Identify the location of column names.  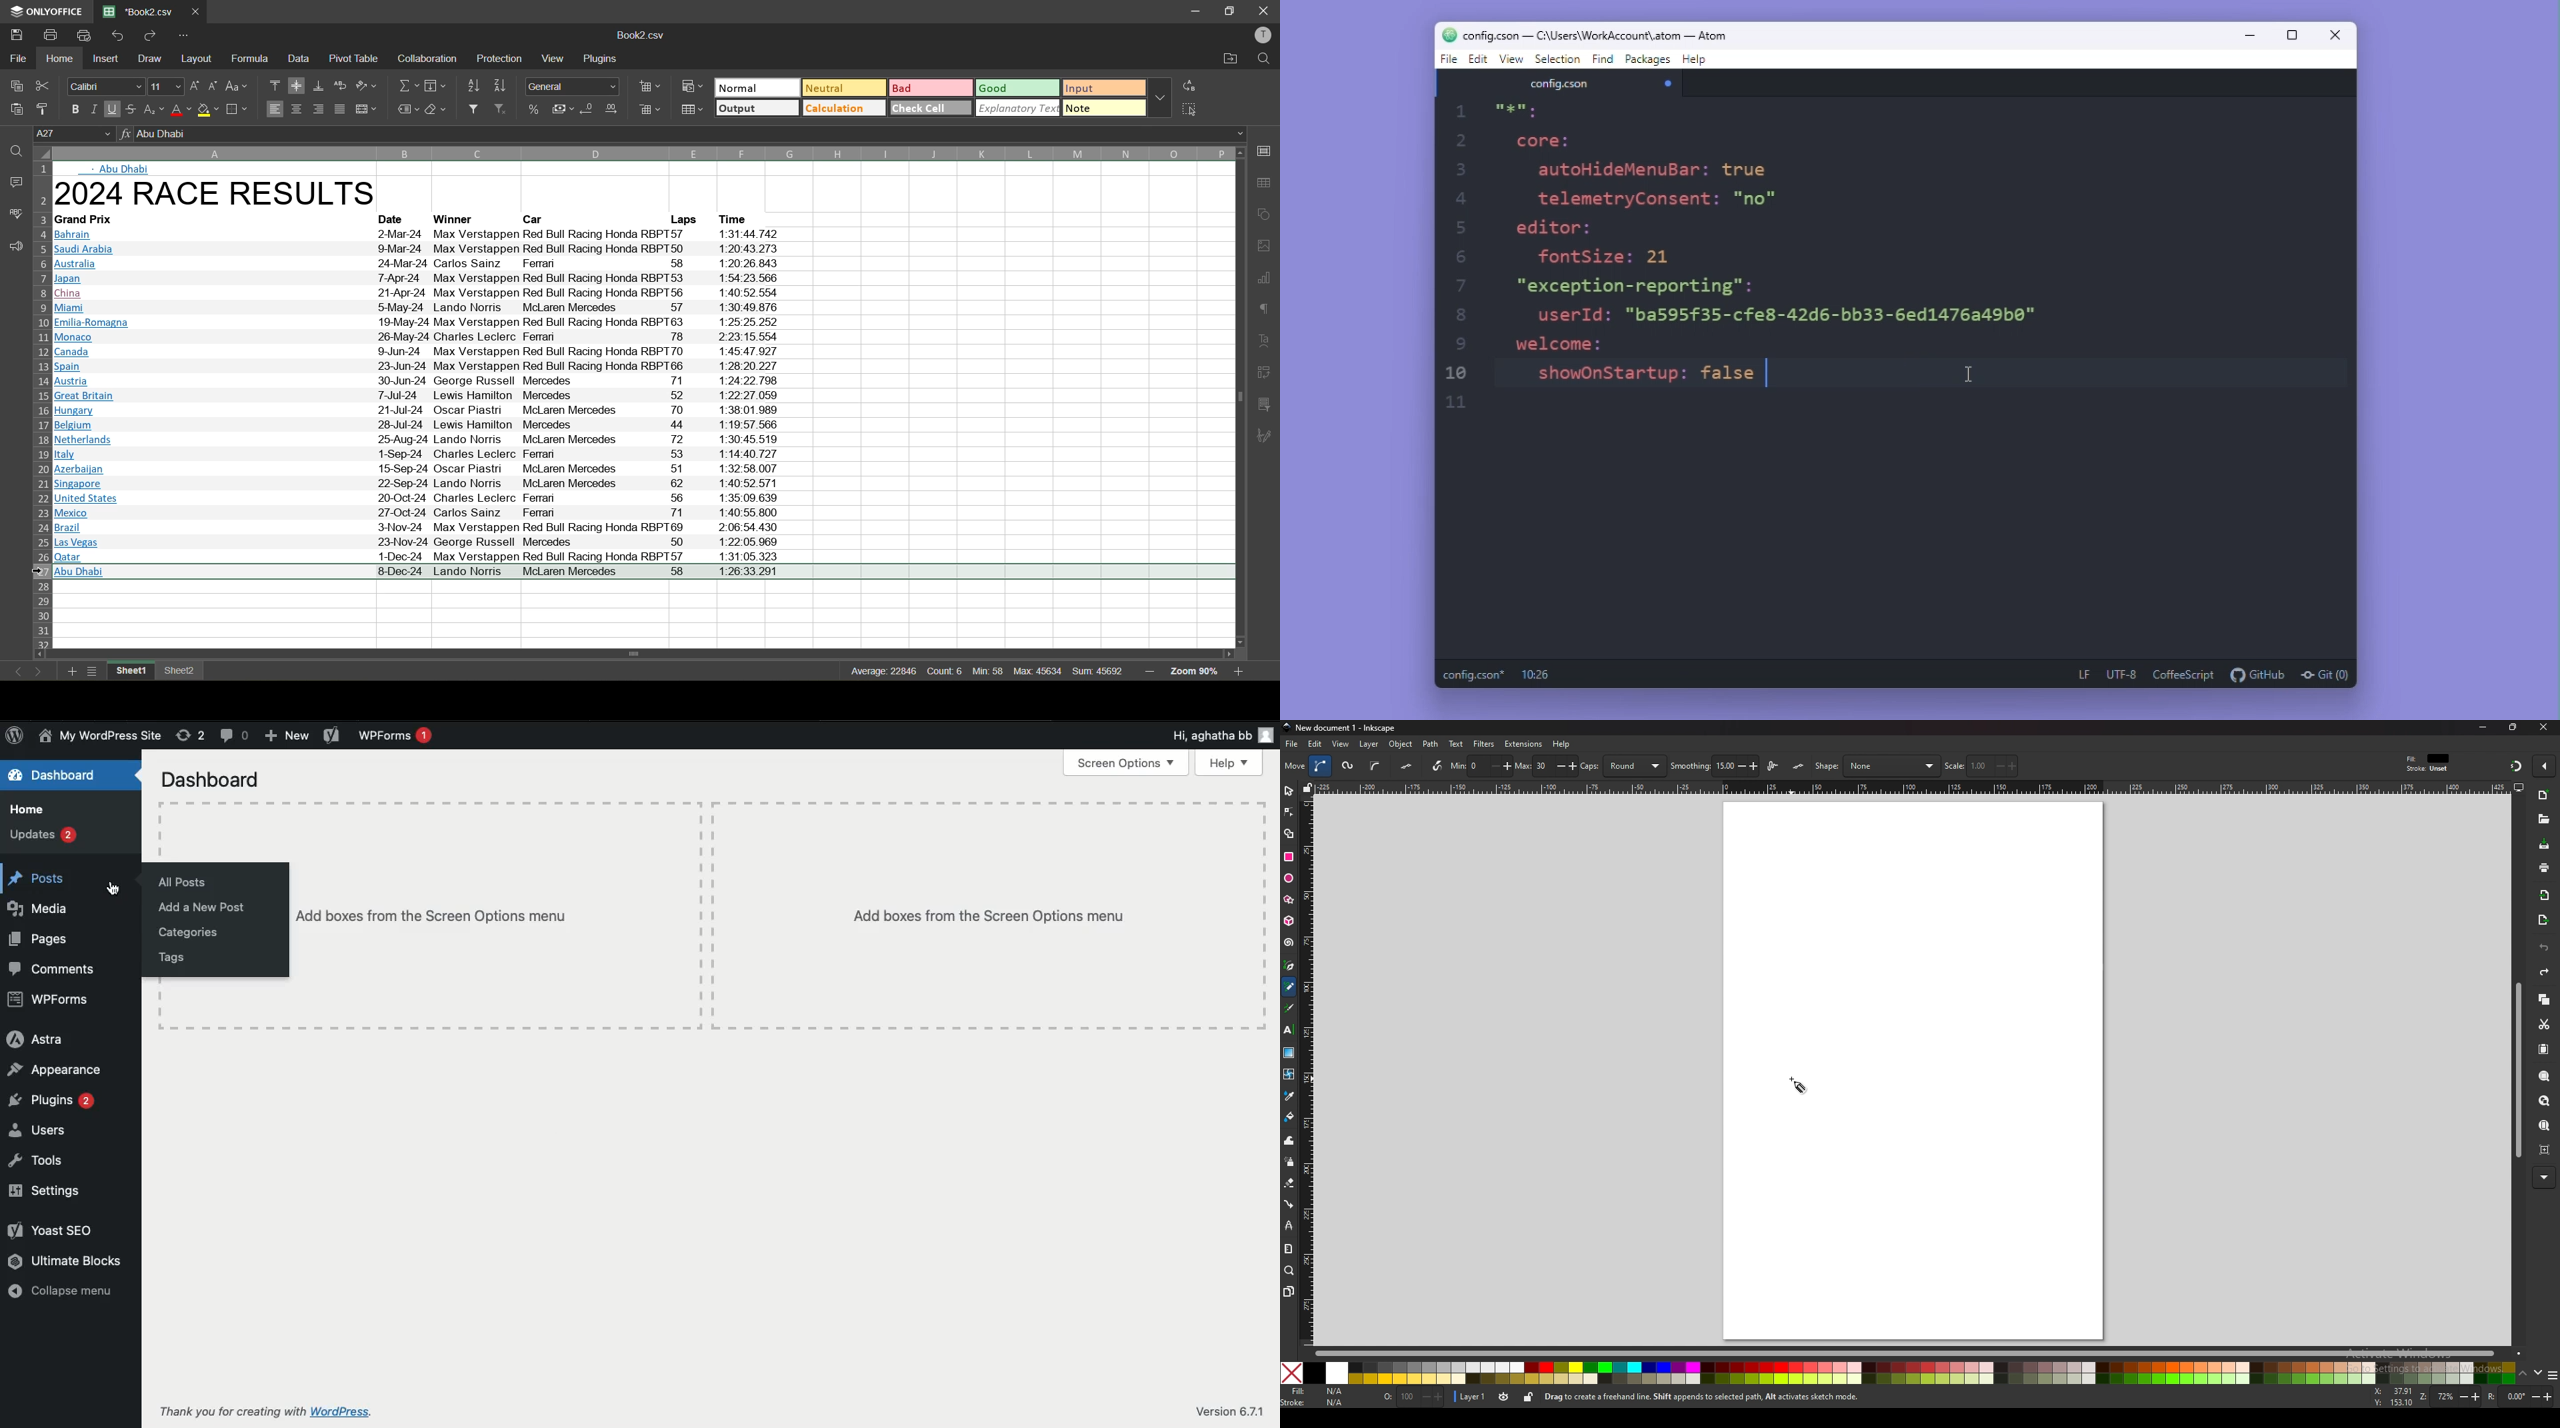
(641, 153).